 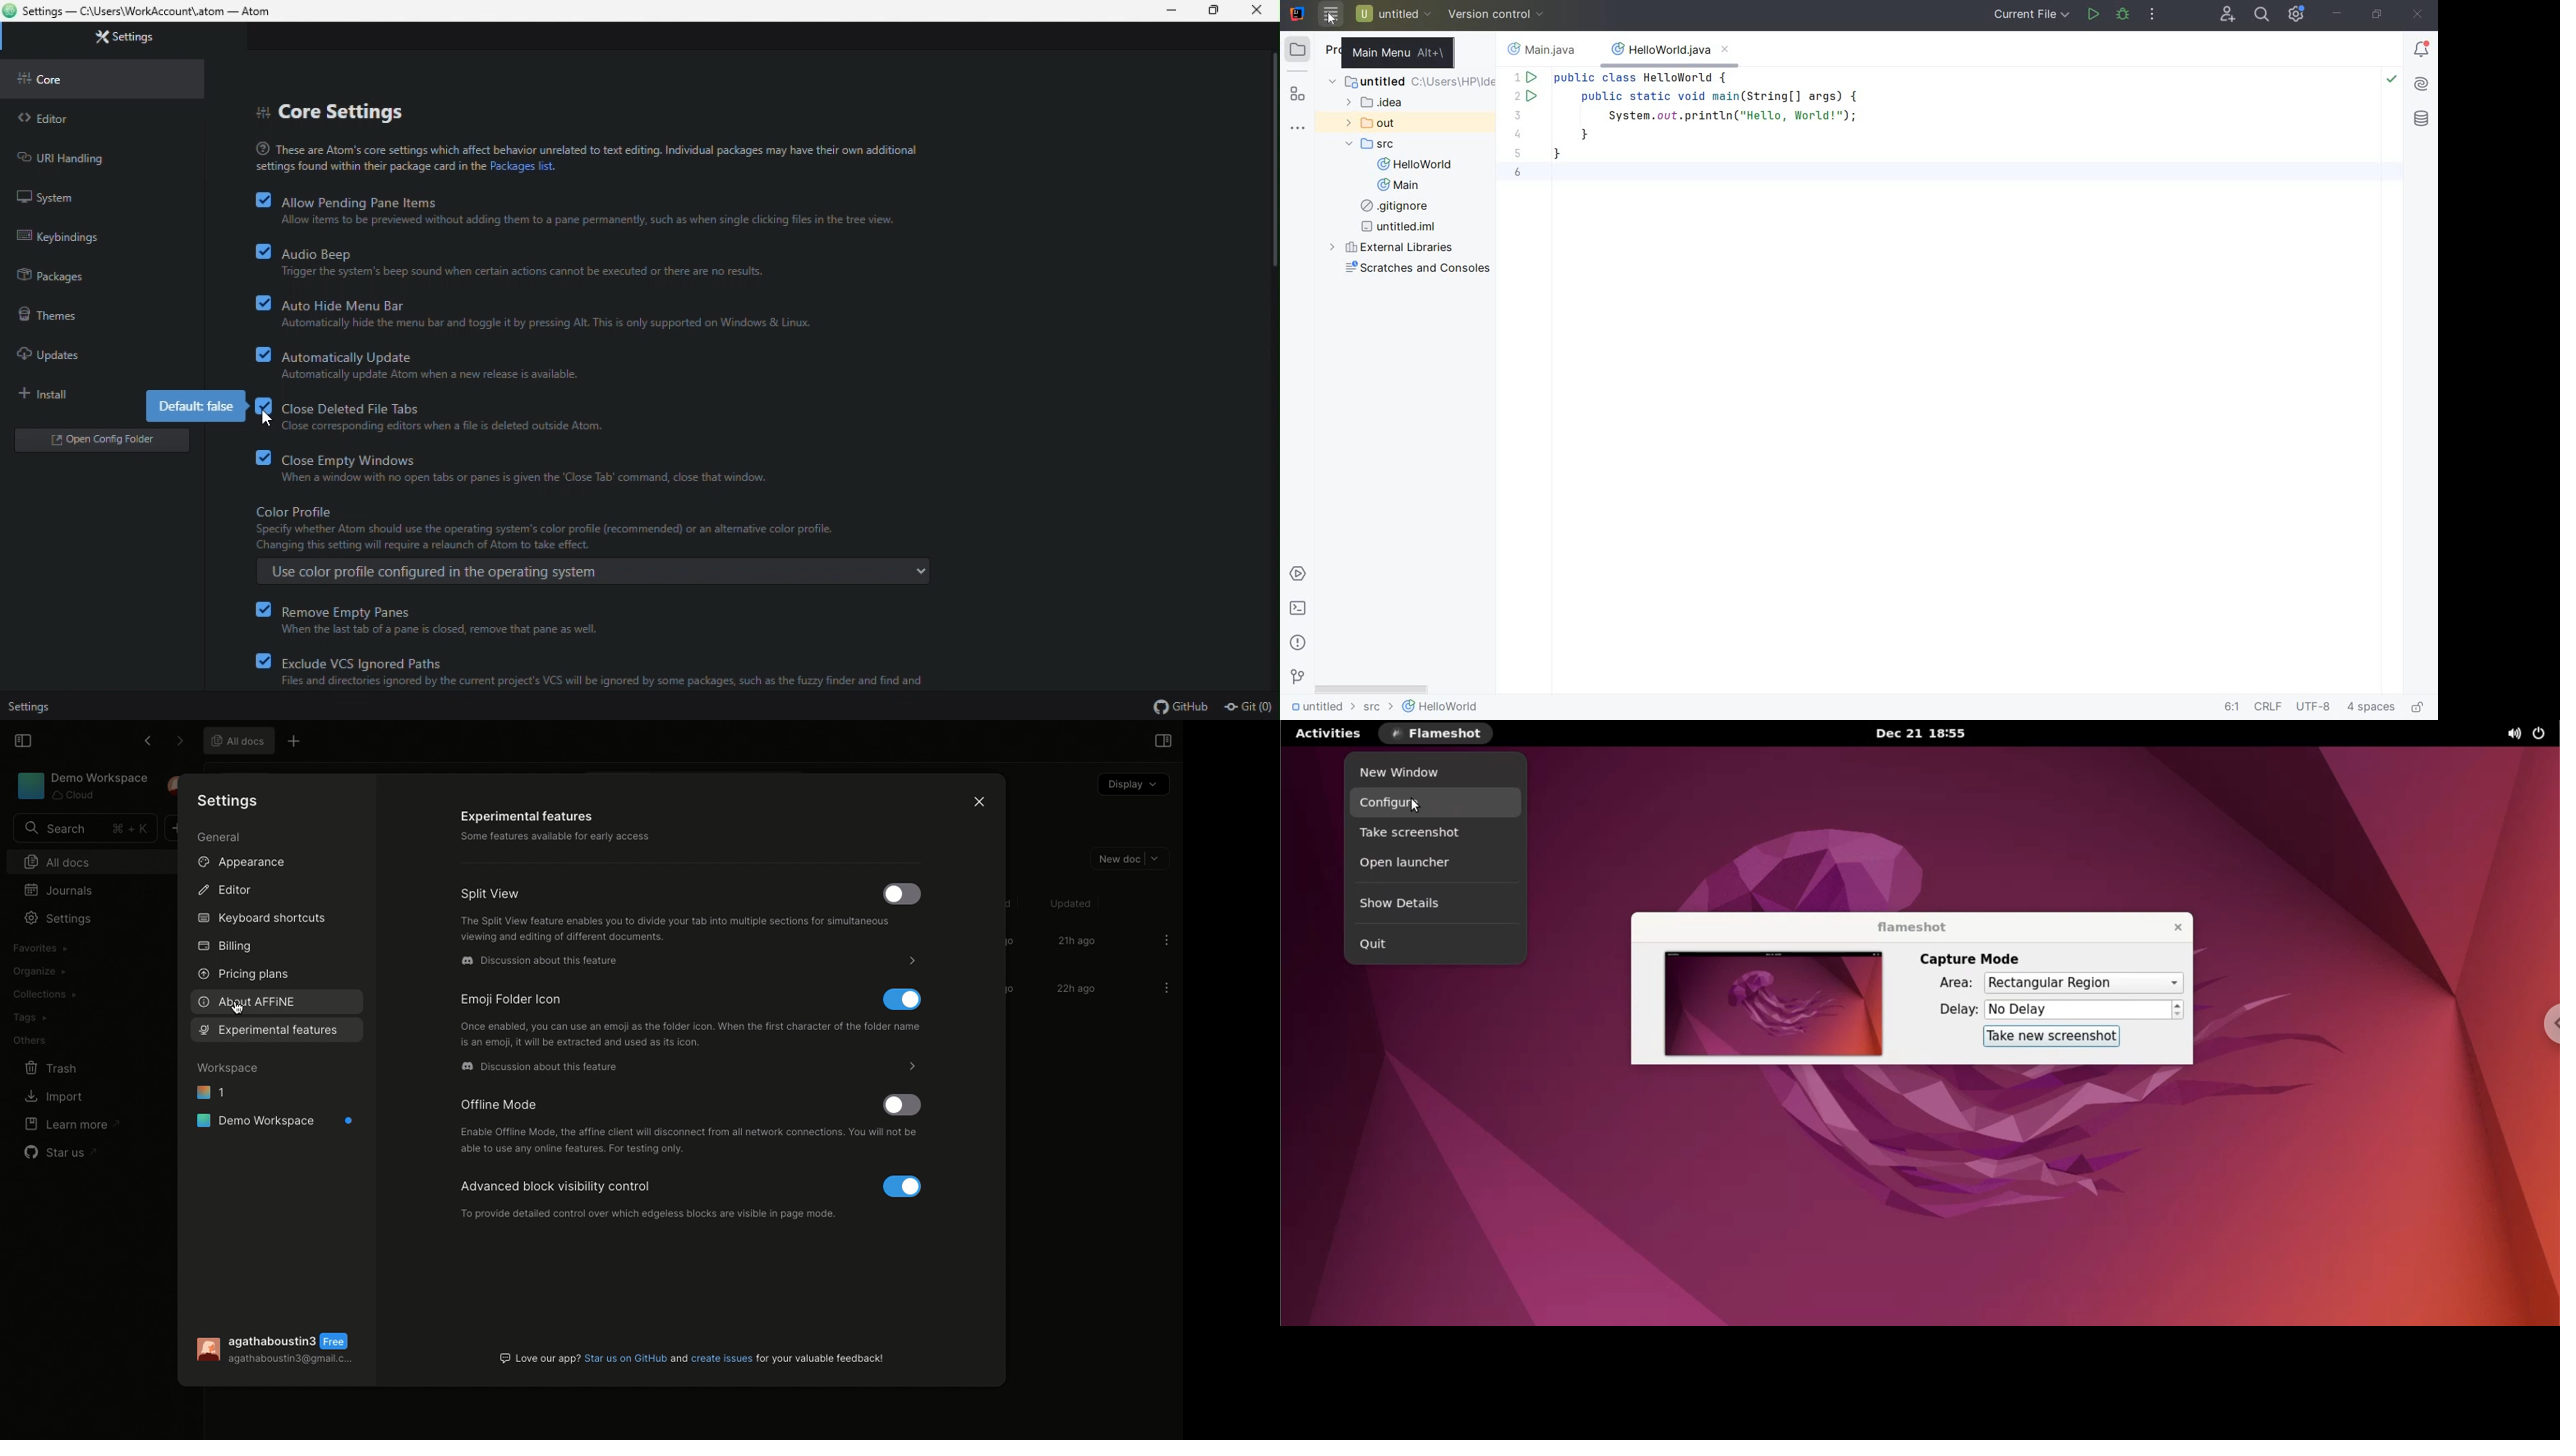 What do you see at coordinates (1166, 989) in the screenshot?
I see `Options` at bounding box center [1166, 989].